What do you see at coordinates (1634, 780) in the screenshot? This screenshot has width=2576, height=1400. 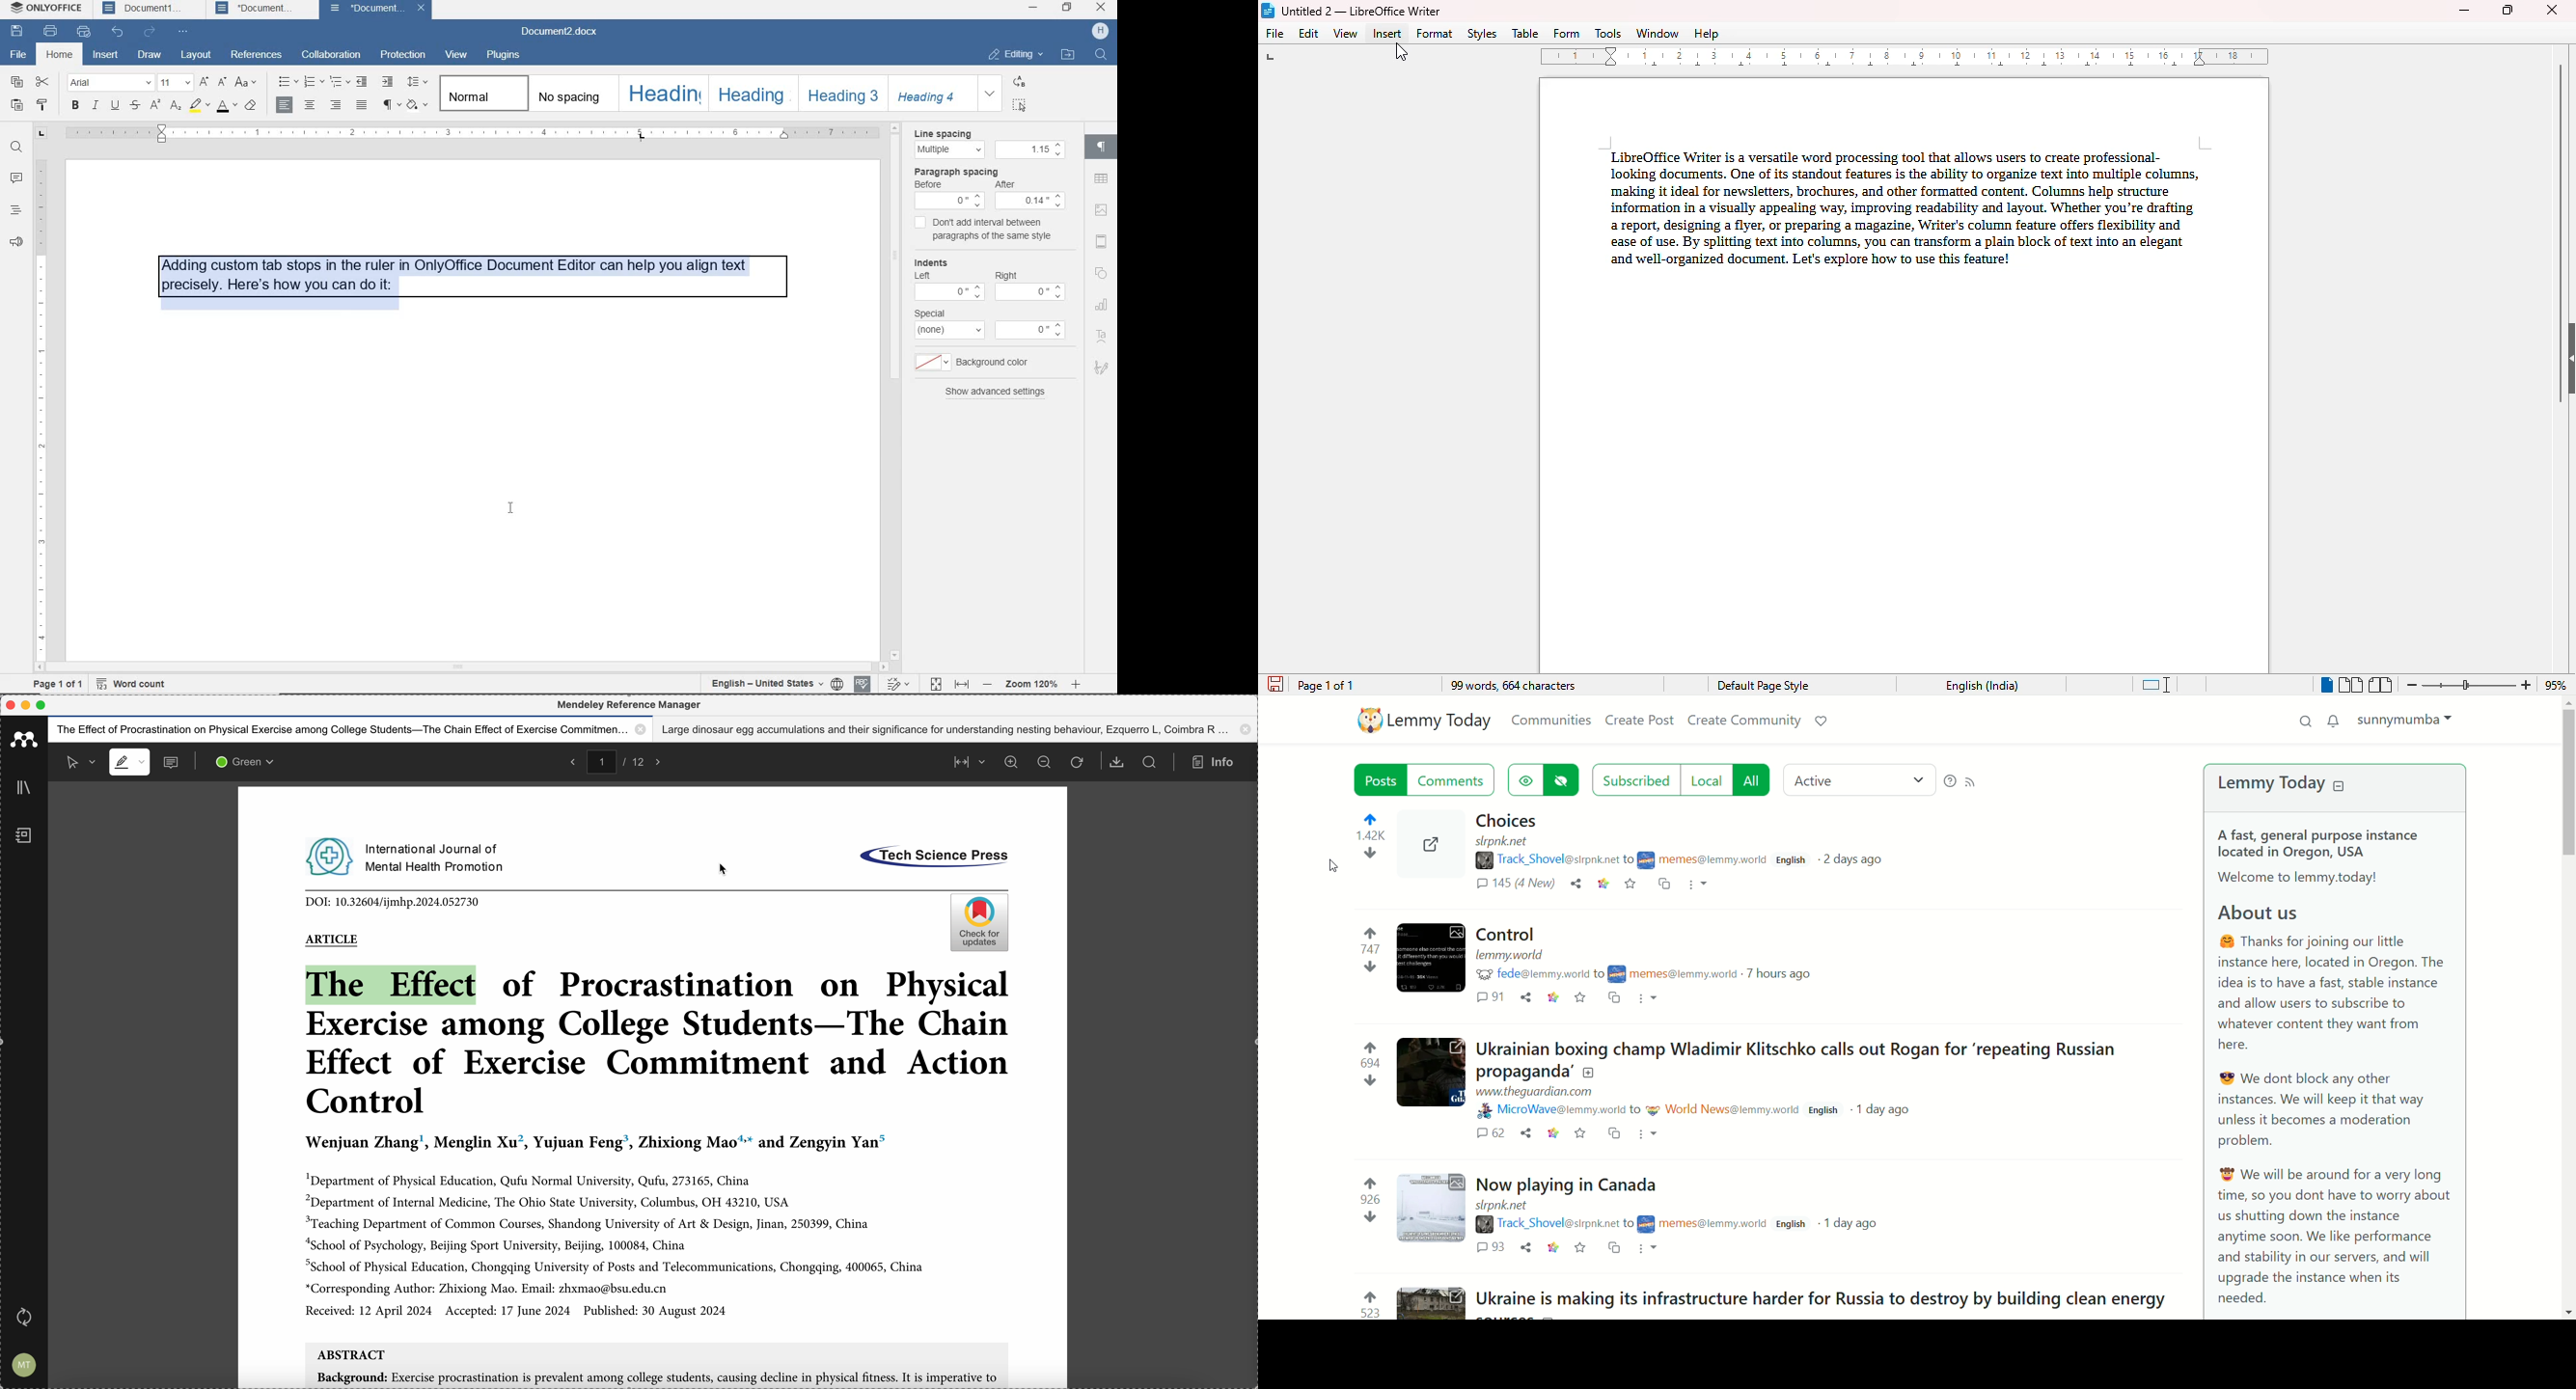 I see `subscribed` at bounding box center [1634, 780].